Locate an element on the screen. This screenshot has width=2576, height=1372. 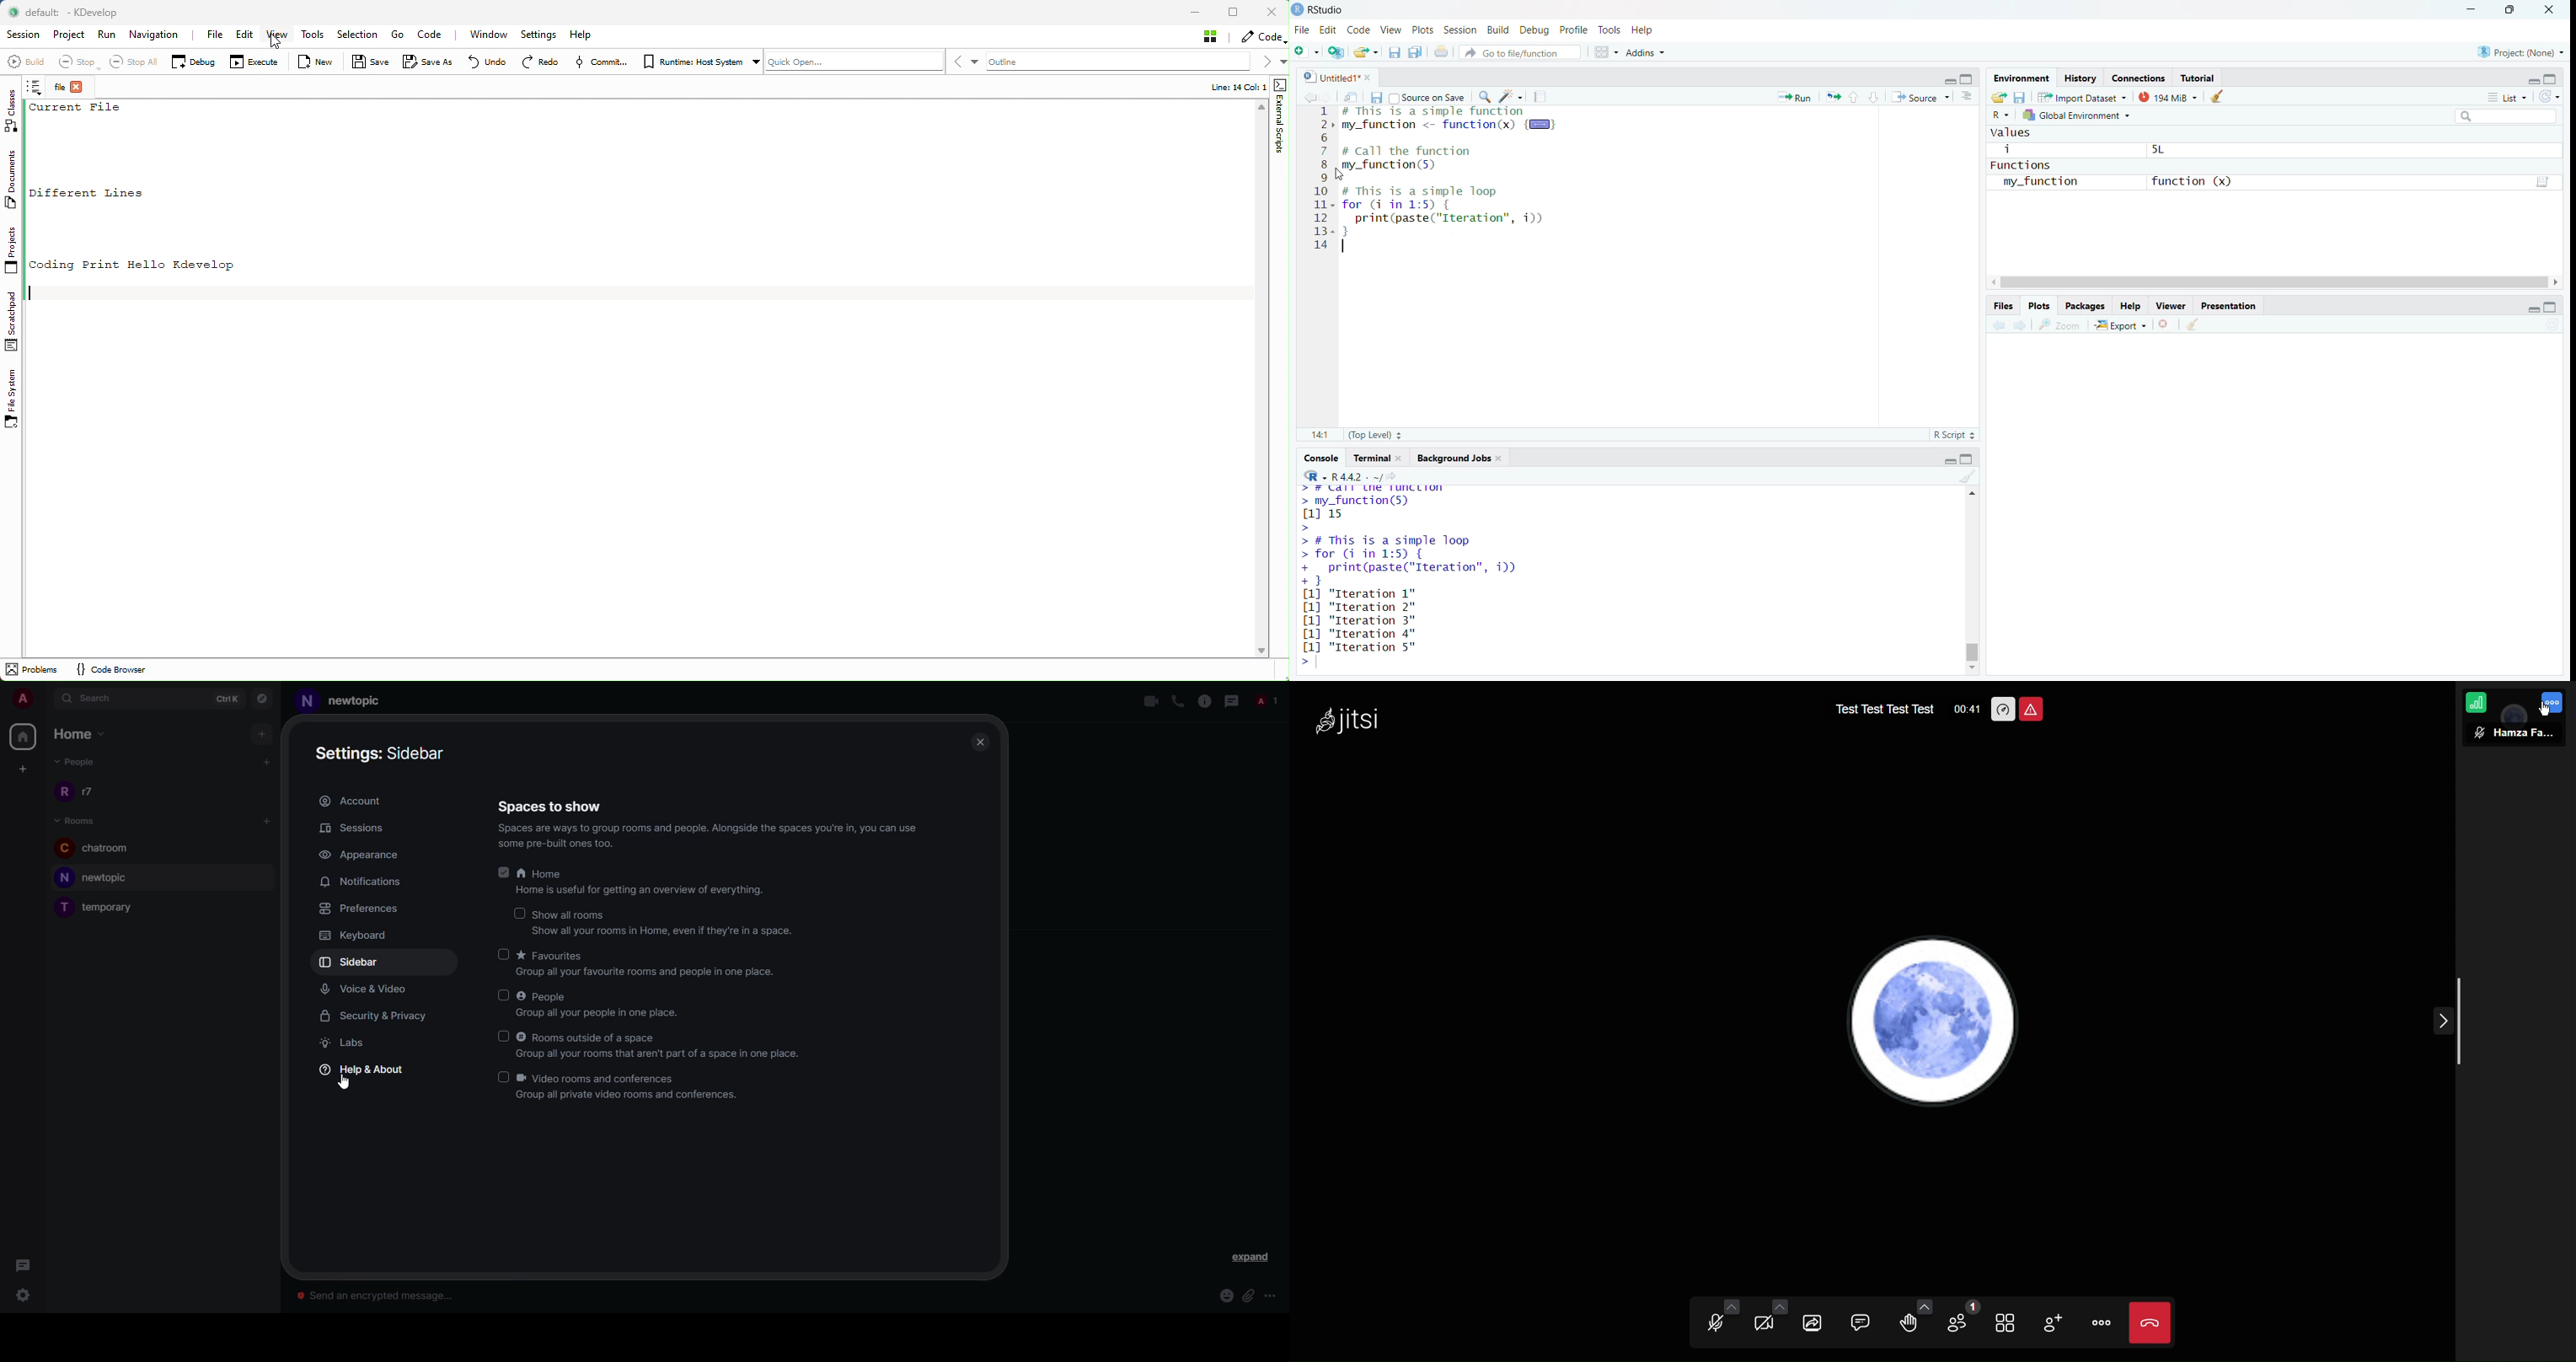
go to next section/chunk is located at coordinates (1875, 97).